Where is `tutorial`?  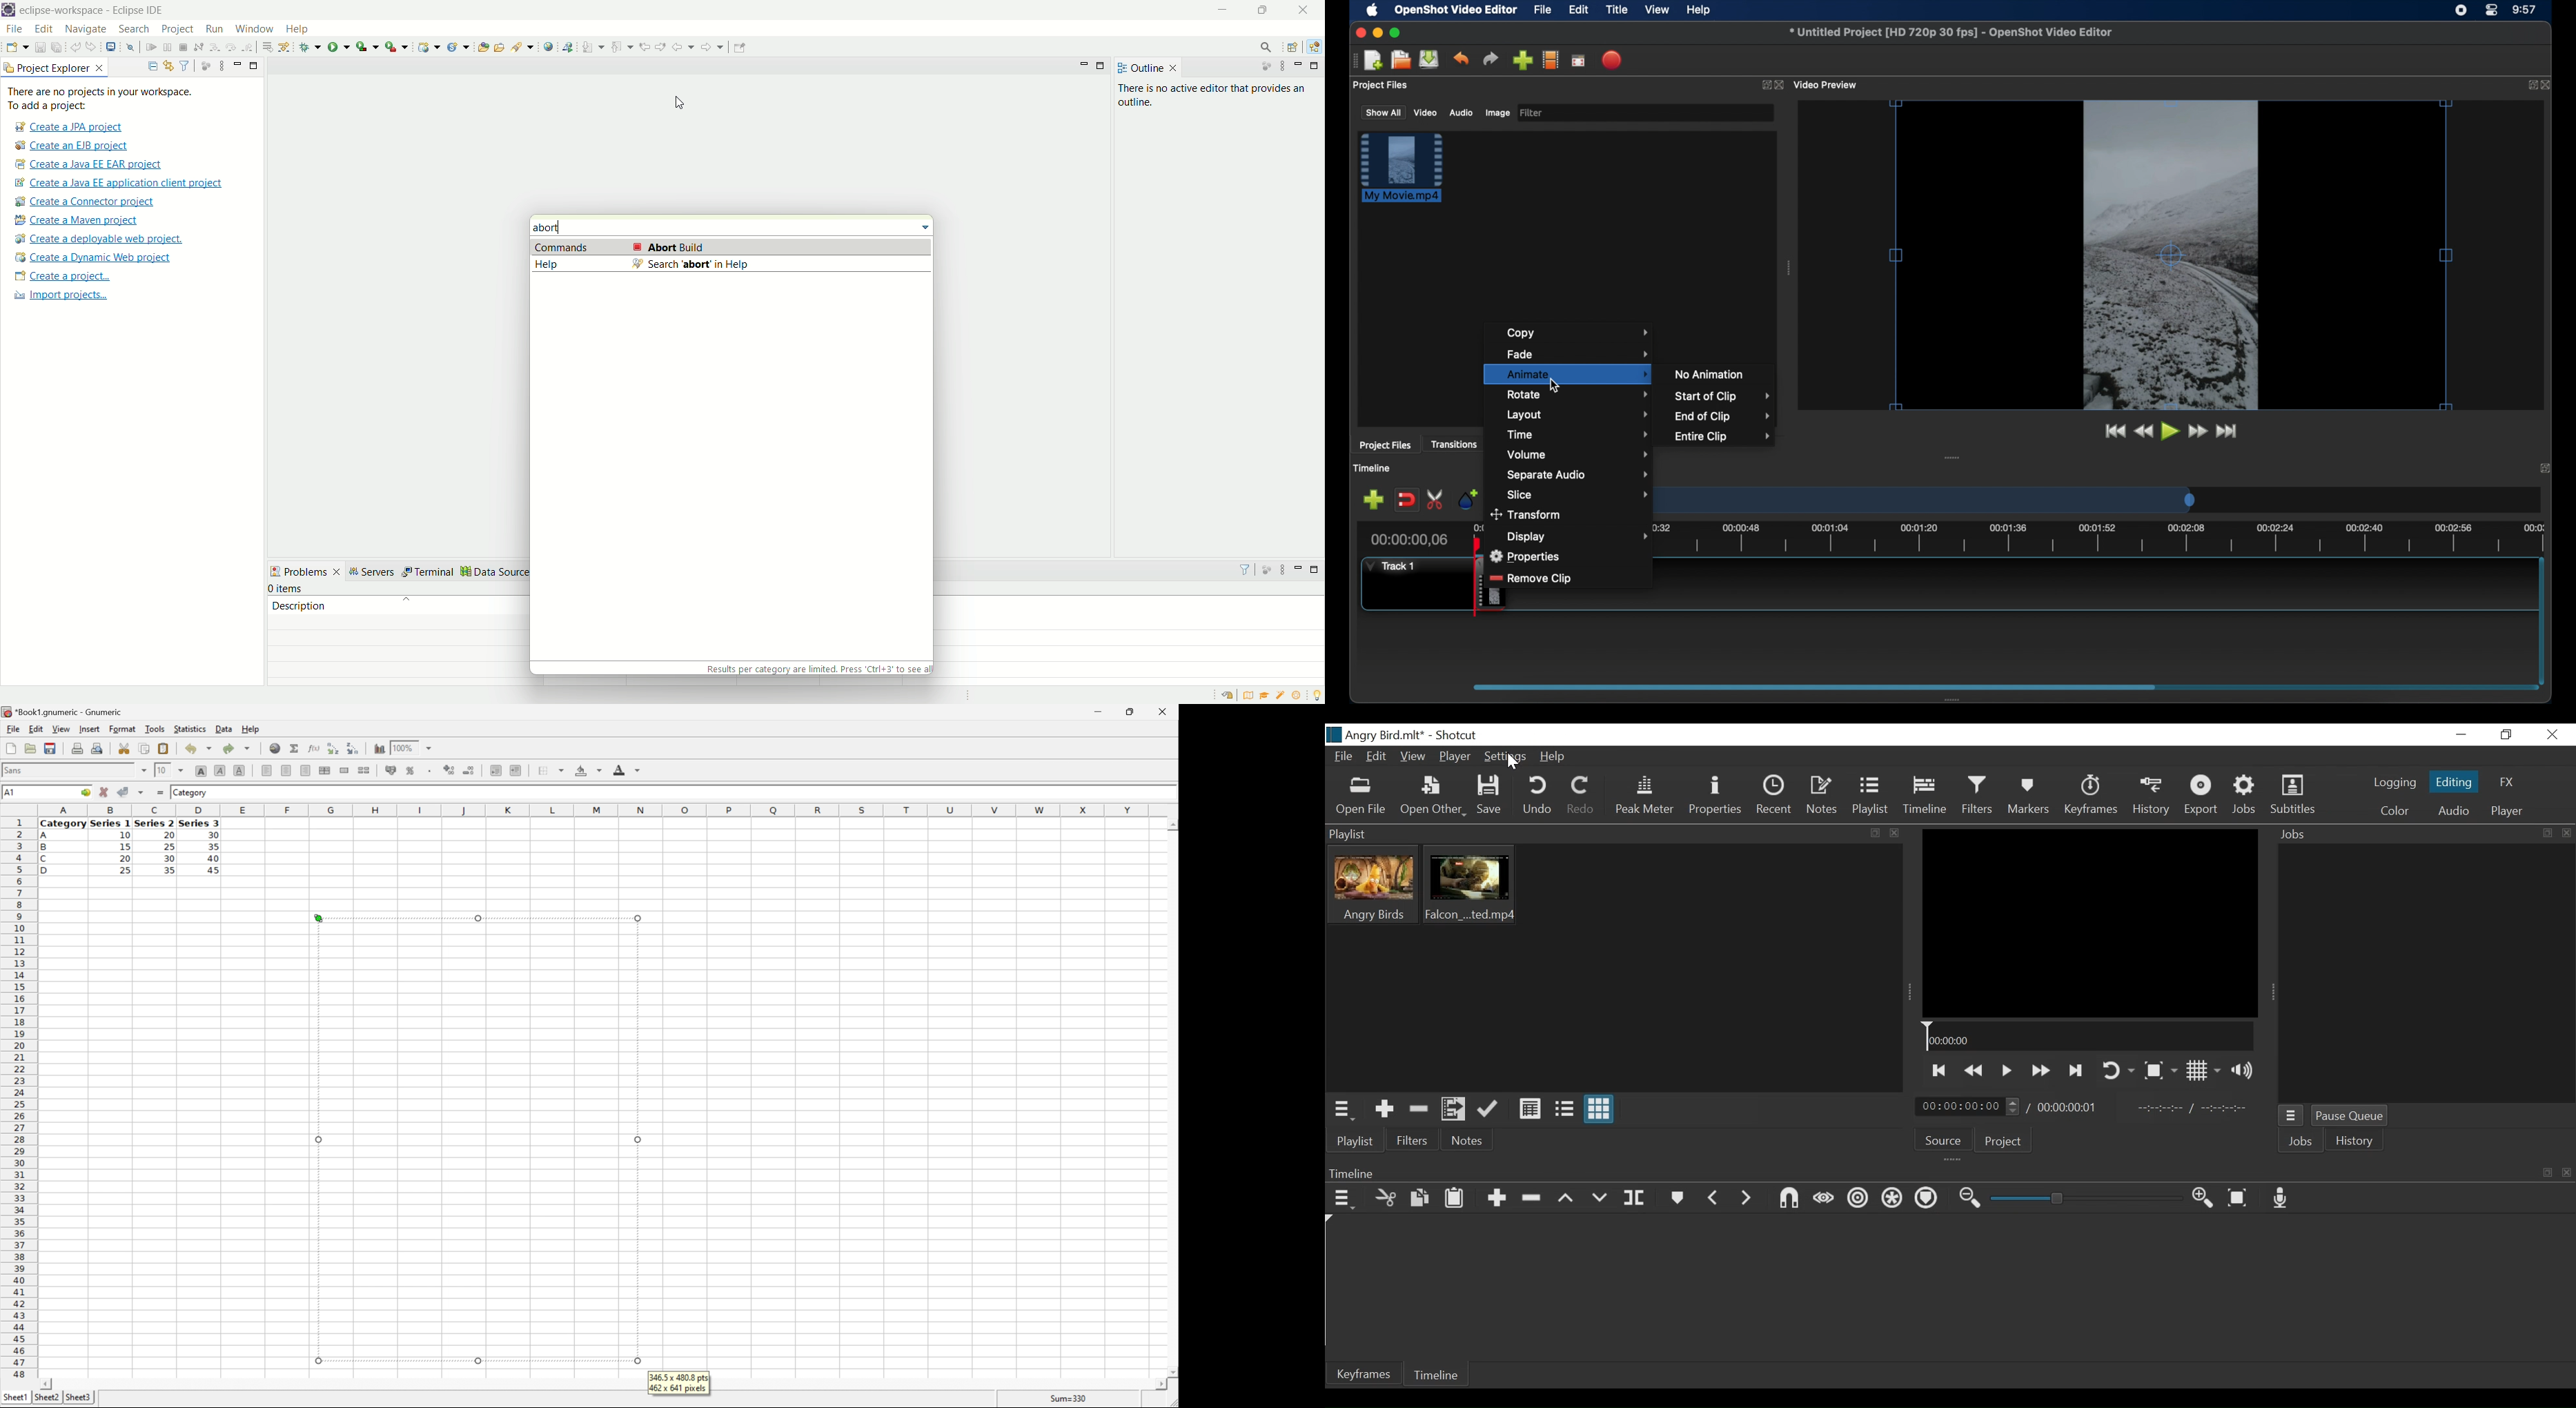 tutorial is located at coordinates (1264, 696).